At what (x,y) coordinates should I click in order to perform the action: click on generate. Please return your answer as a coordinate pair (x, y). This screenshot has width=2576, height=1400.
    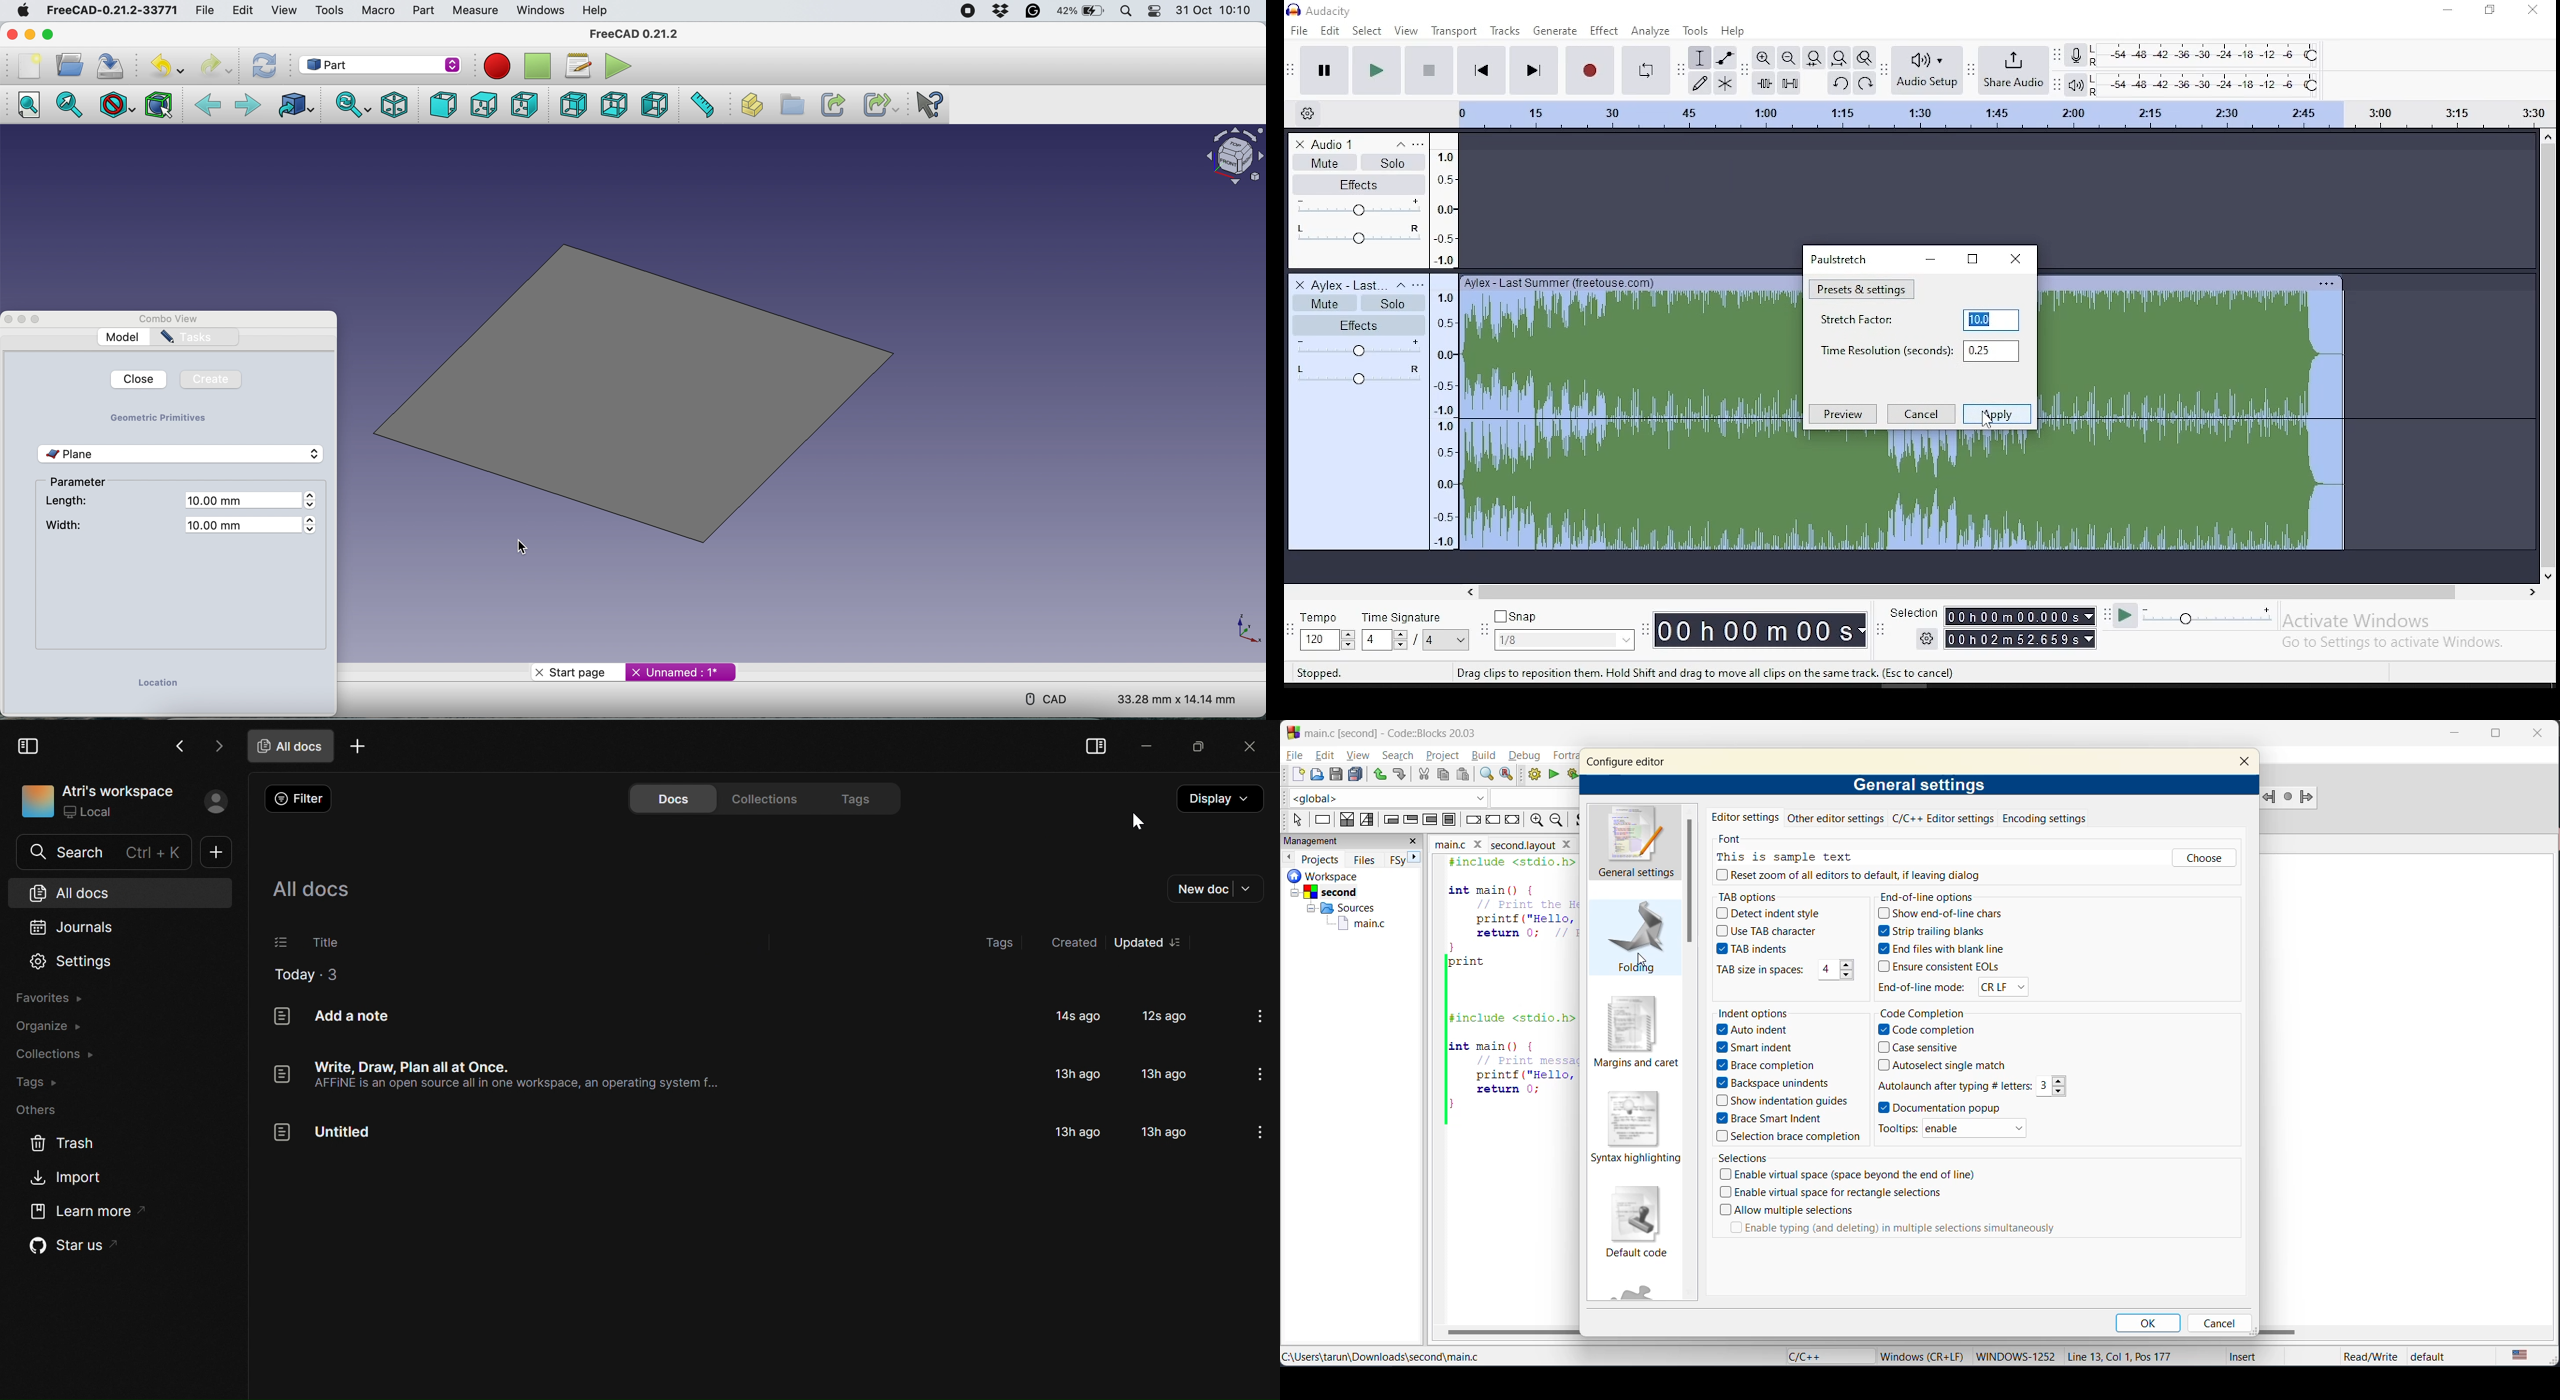
    Looking at the image, I should click on (1556, 32).